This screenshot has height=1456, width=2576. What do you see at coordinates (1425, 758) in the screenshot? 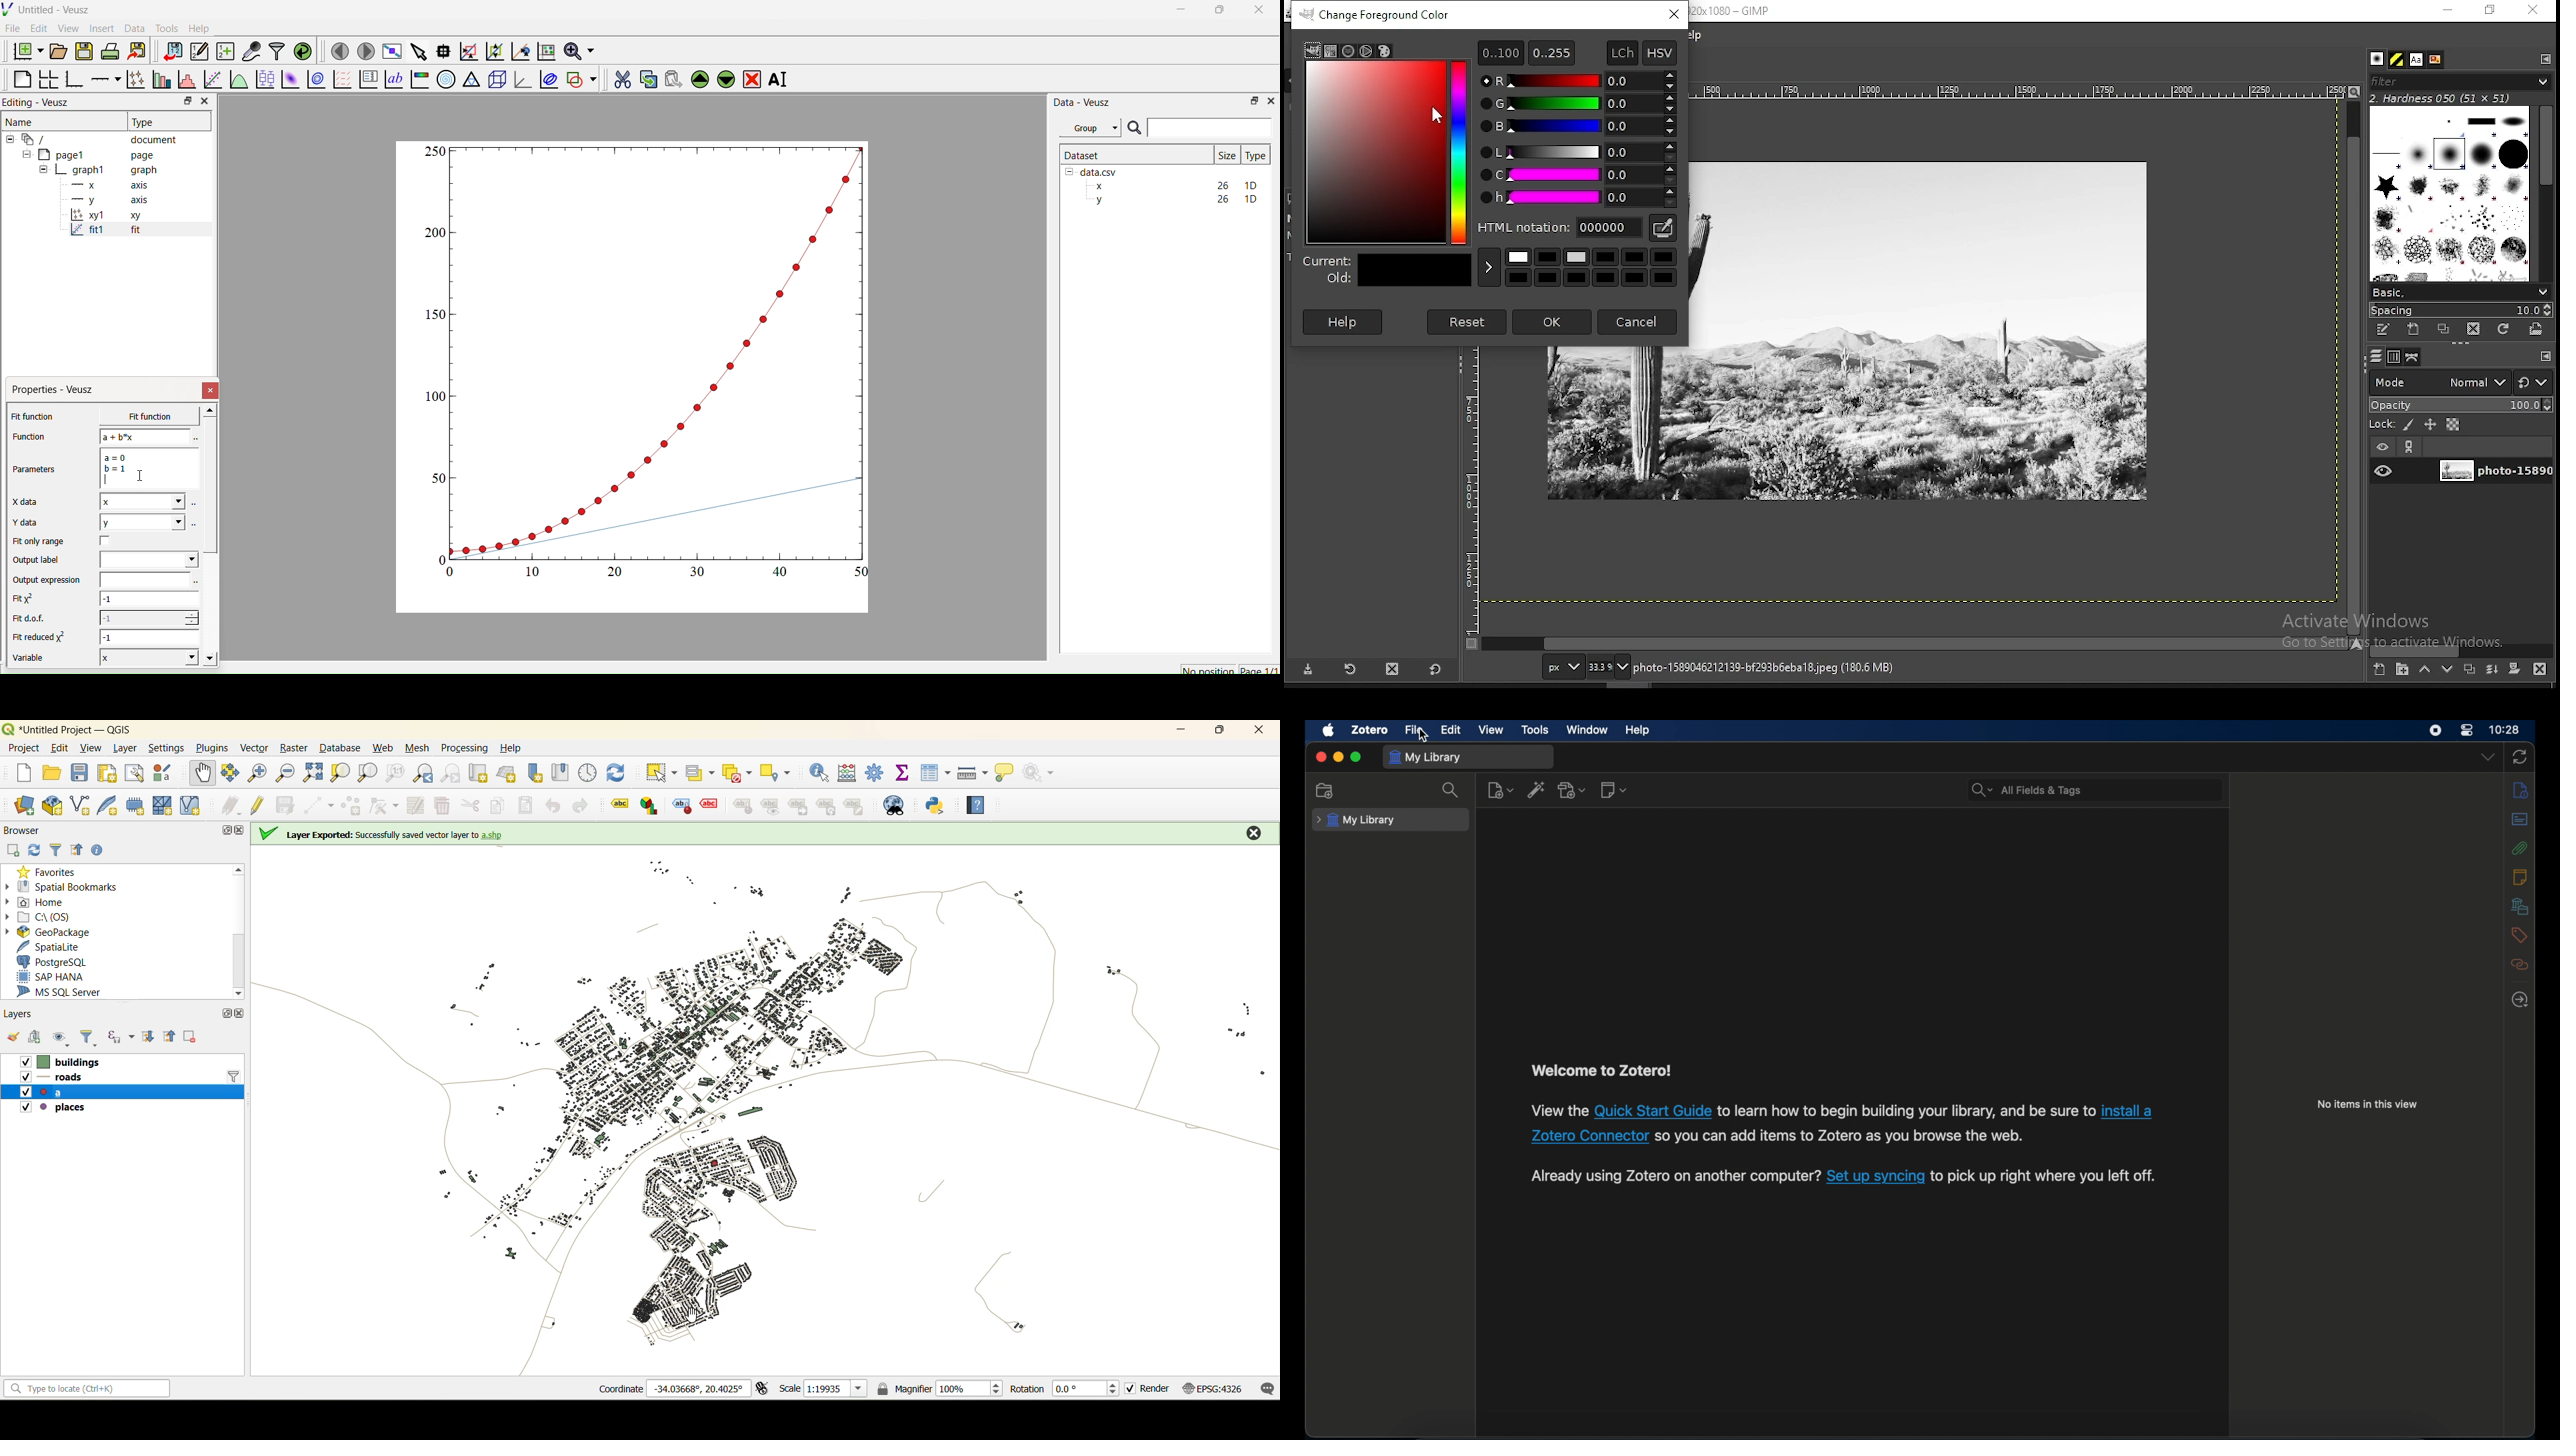
I see `my library` at bounding box center [1425, 758].